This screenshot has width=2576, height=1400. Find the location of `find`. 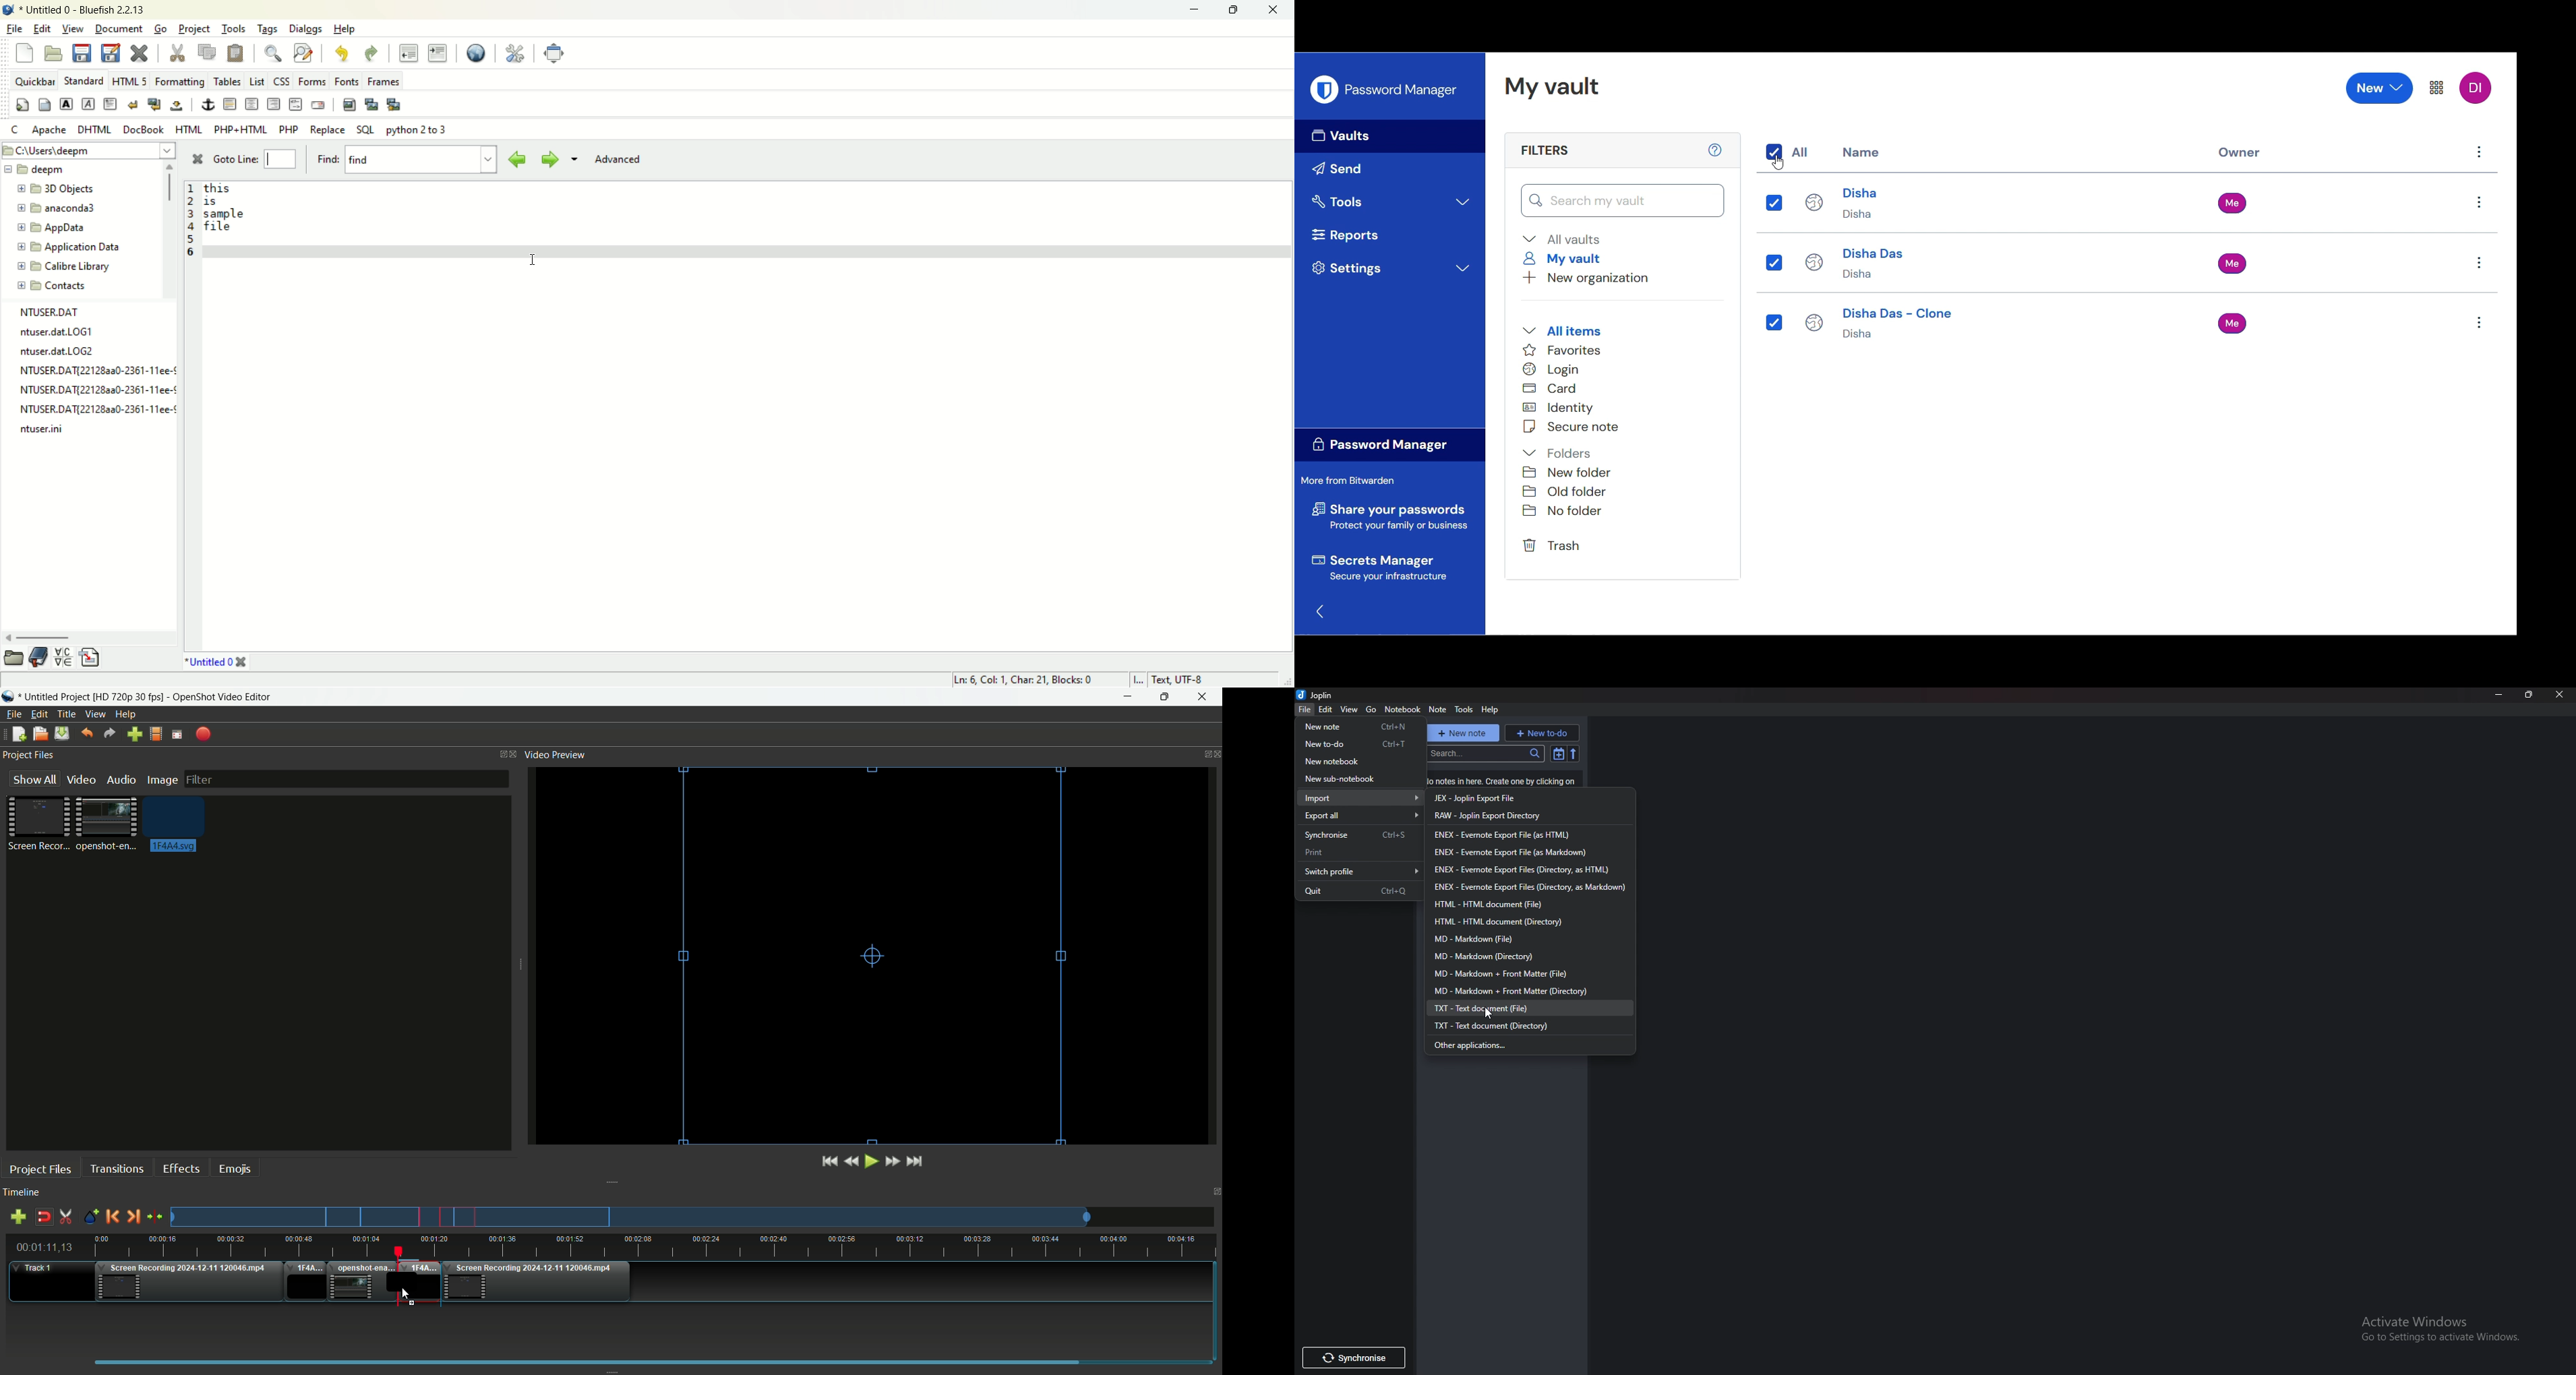

find is located at coordinates (407, 161).